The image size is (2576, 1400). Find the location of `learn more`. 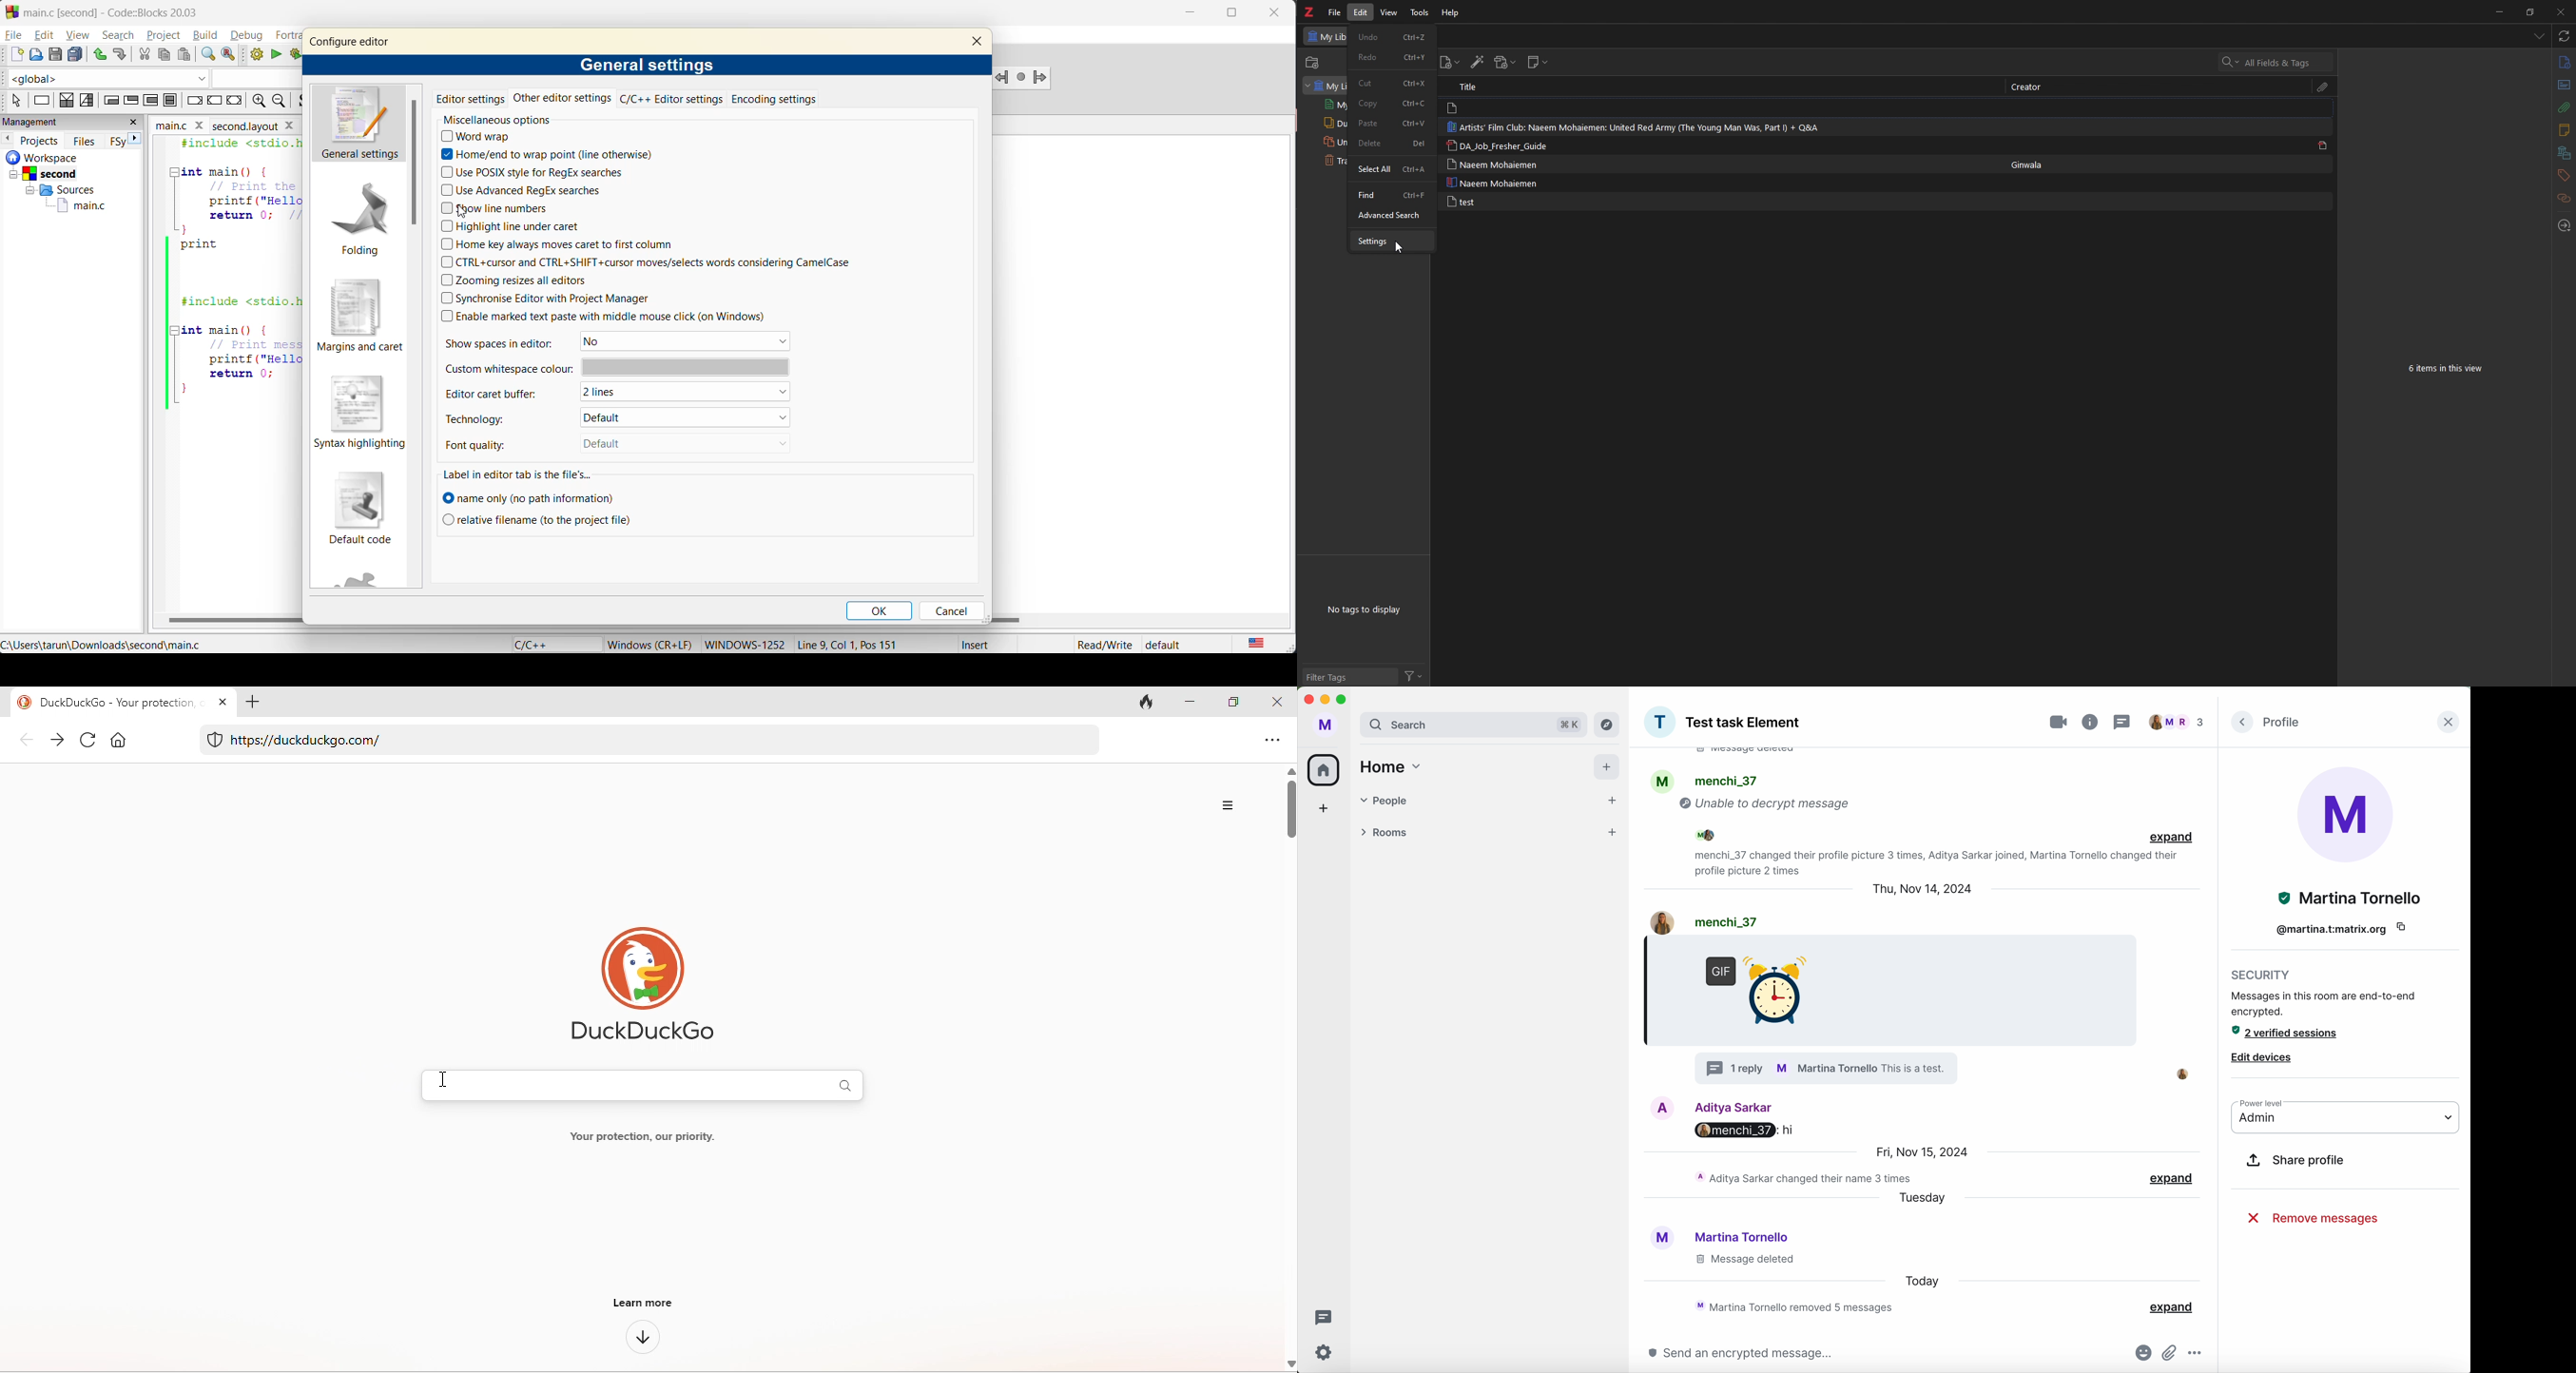

learn more is located at coordinates (649, 1304).